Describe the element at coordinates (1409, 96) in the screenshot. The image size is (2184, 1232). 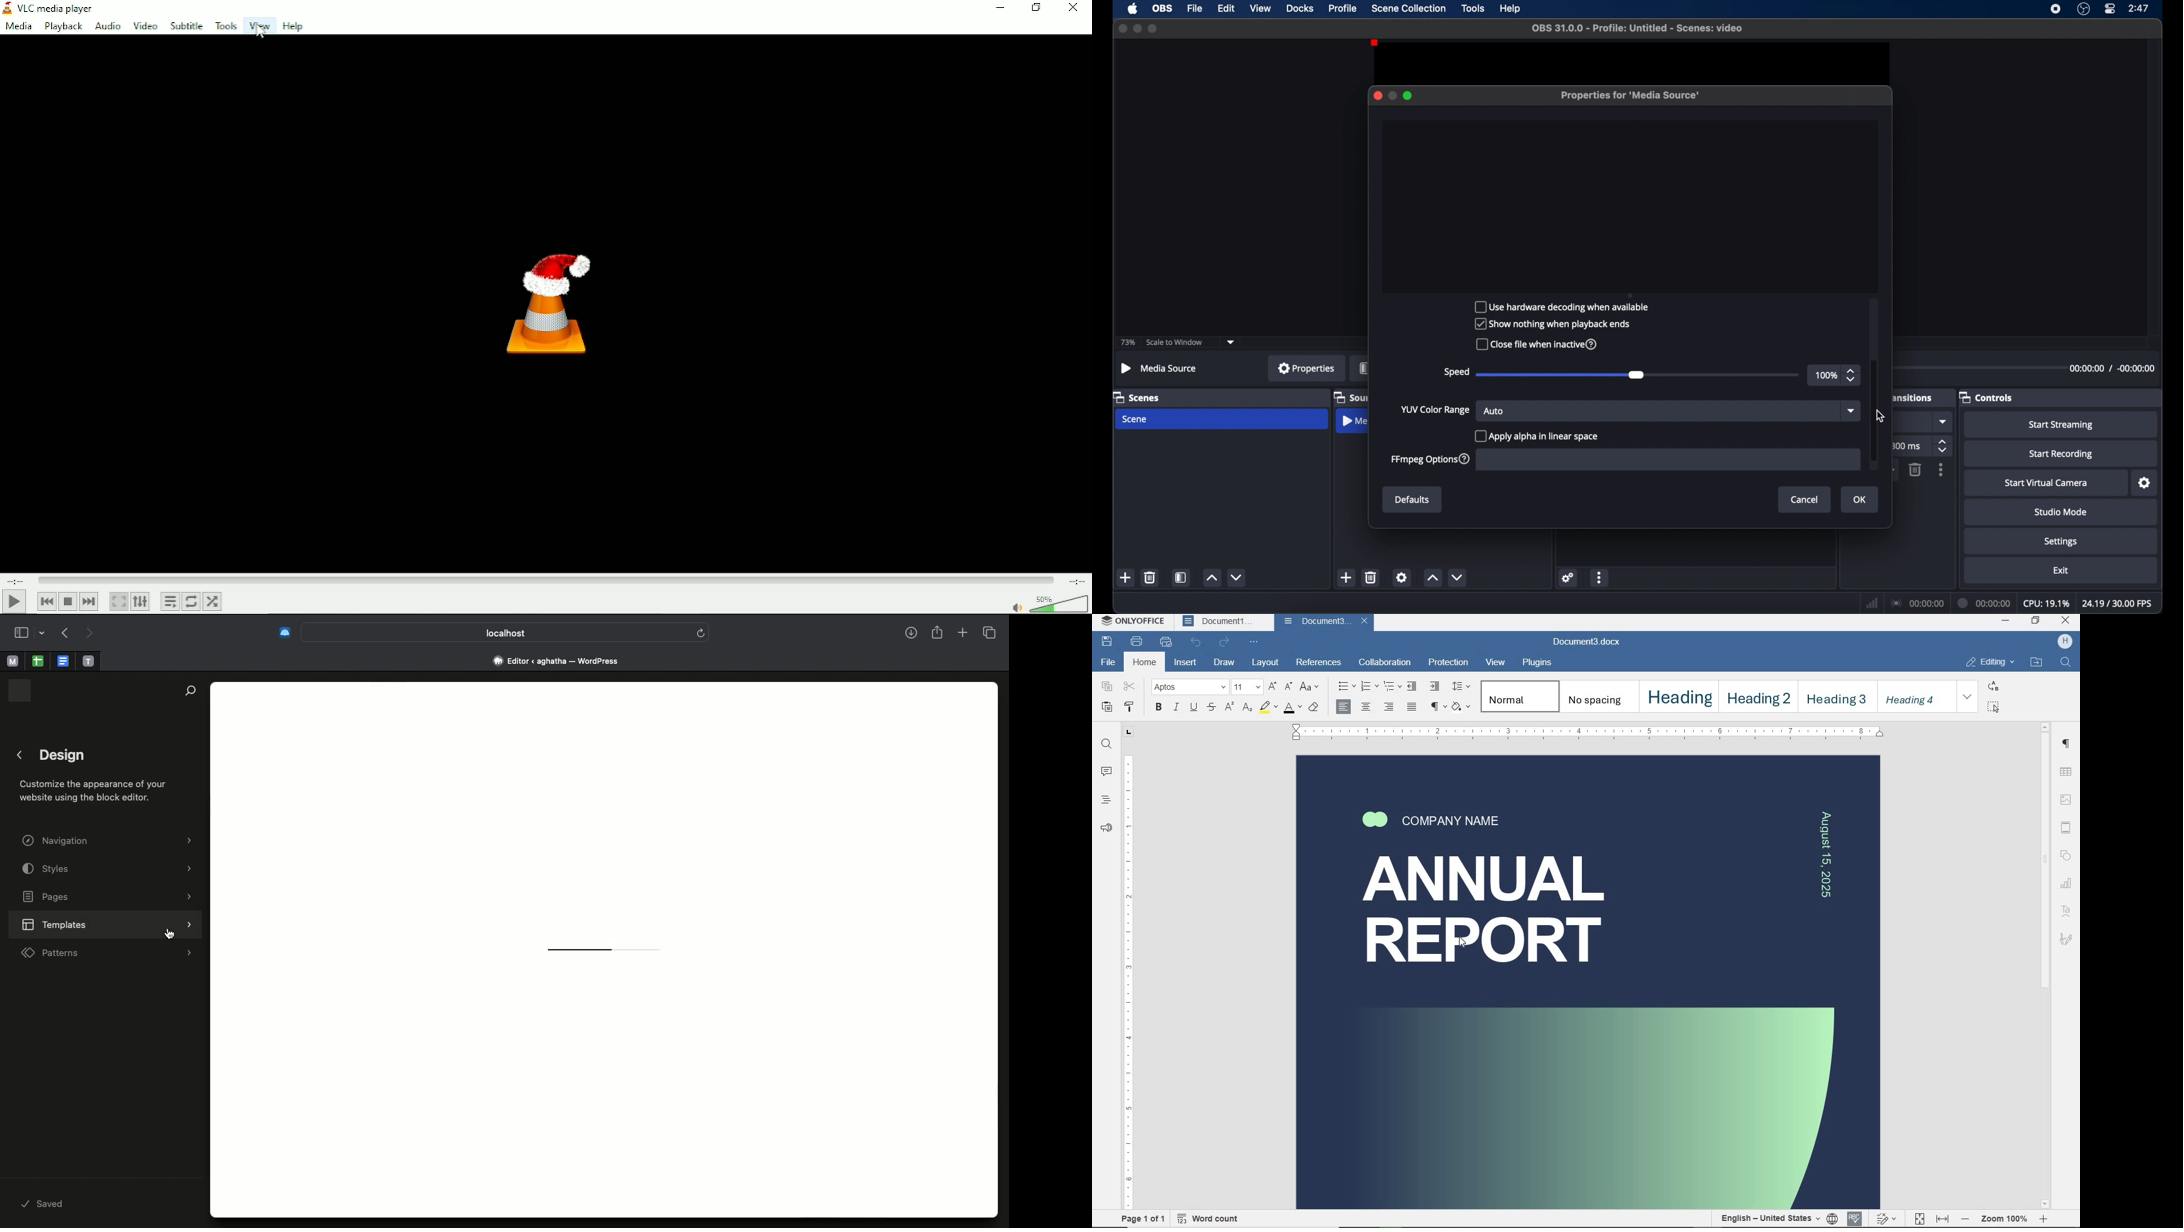
I see `maximize` at that location.